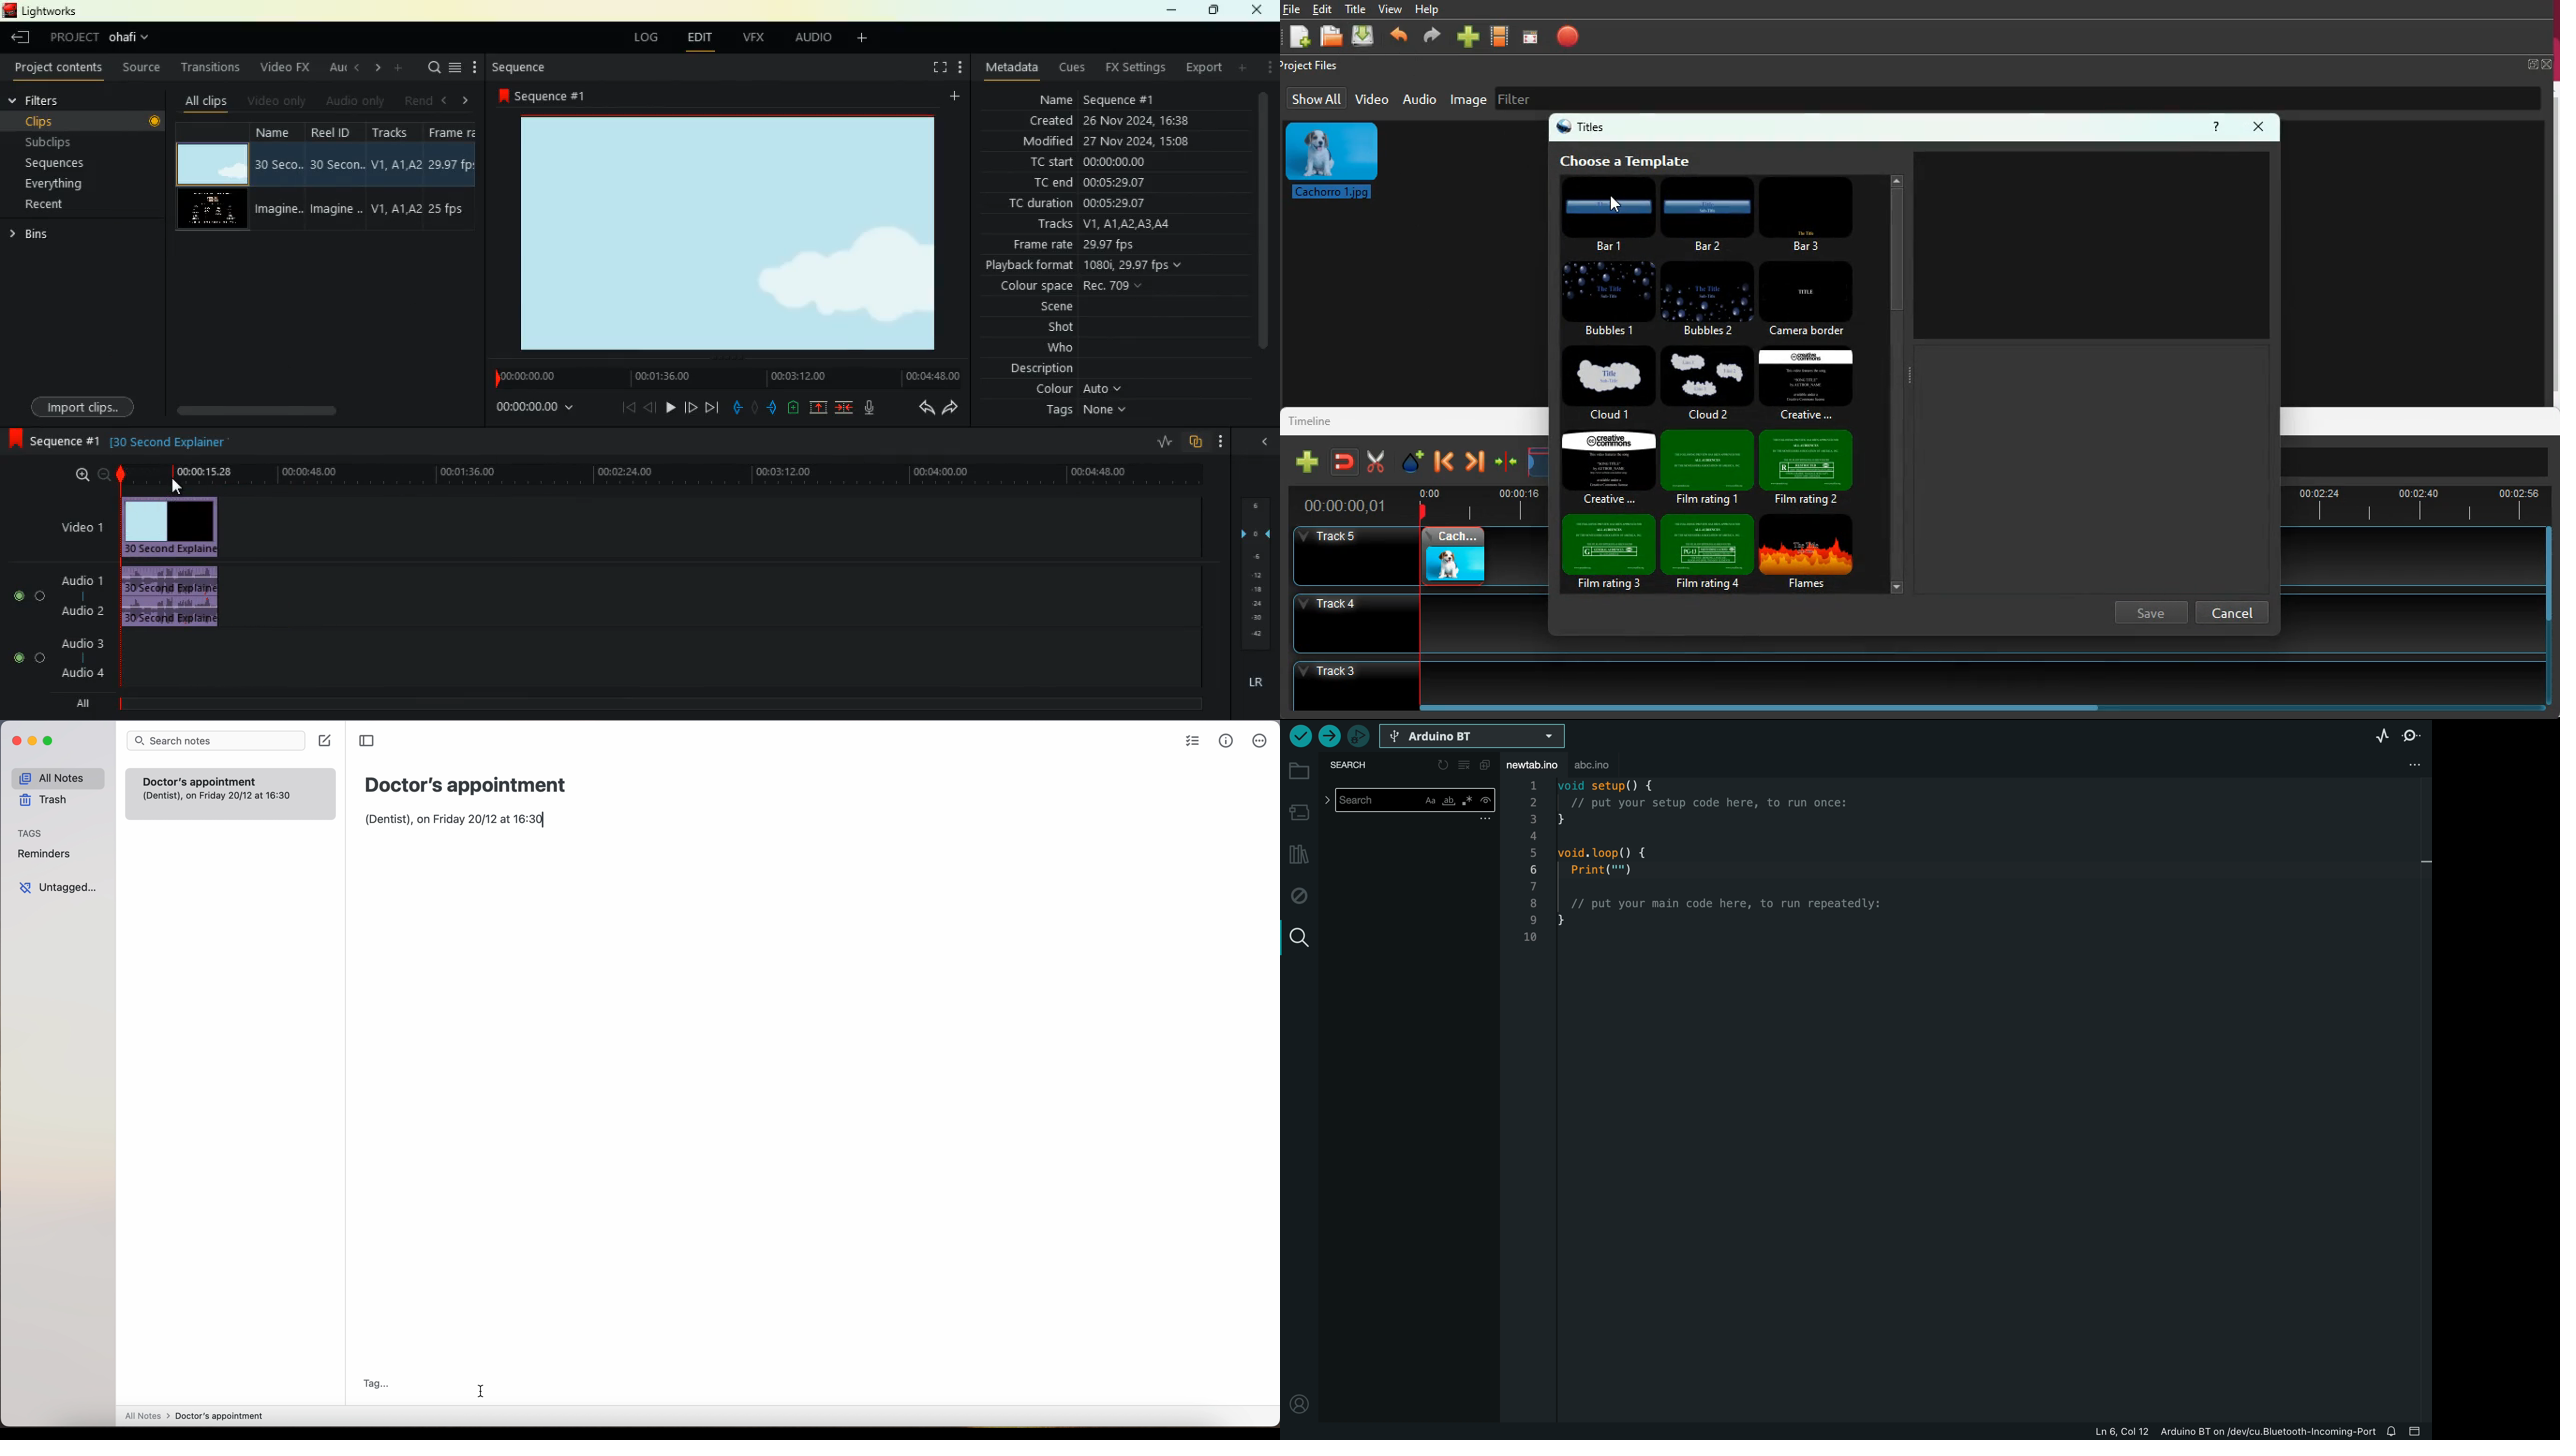  I want to click on record, so click(1569, 37).